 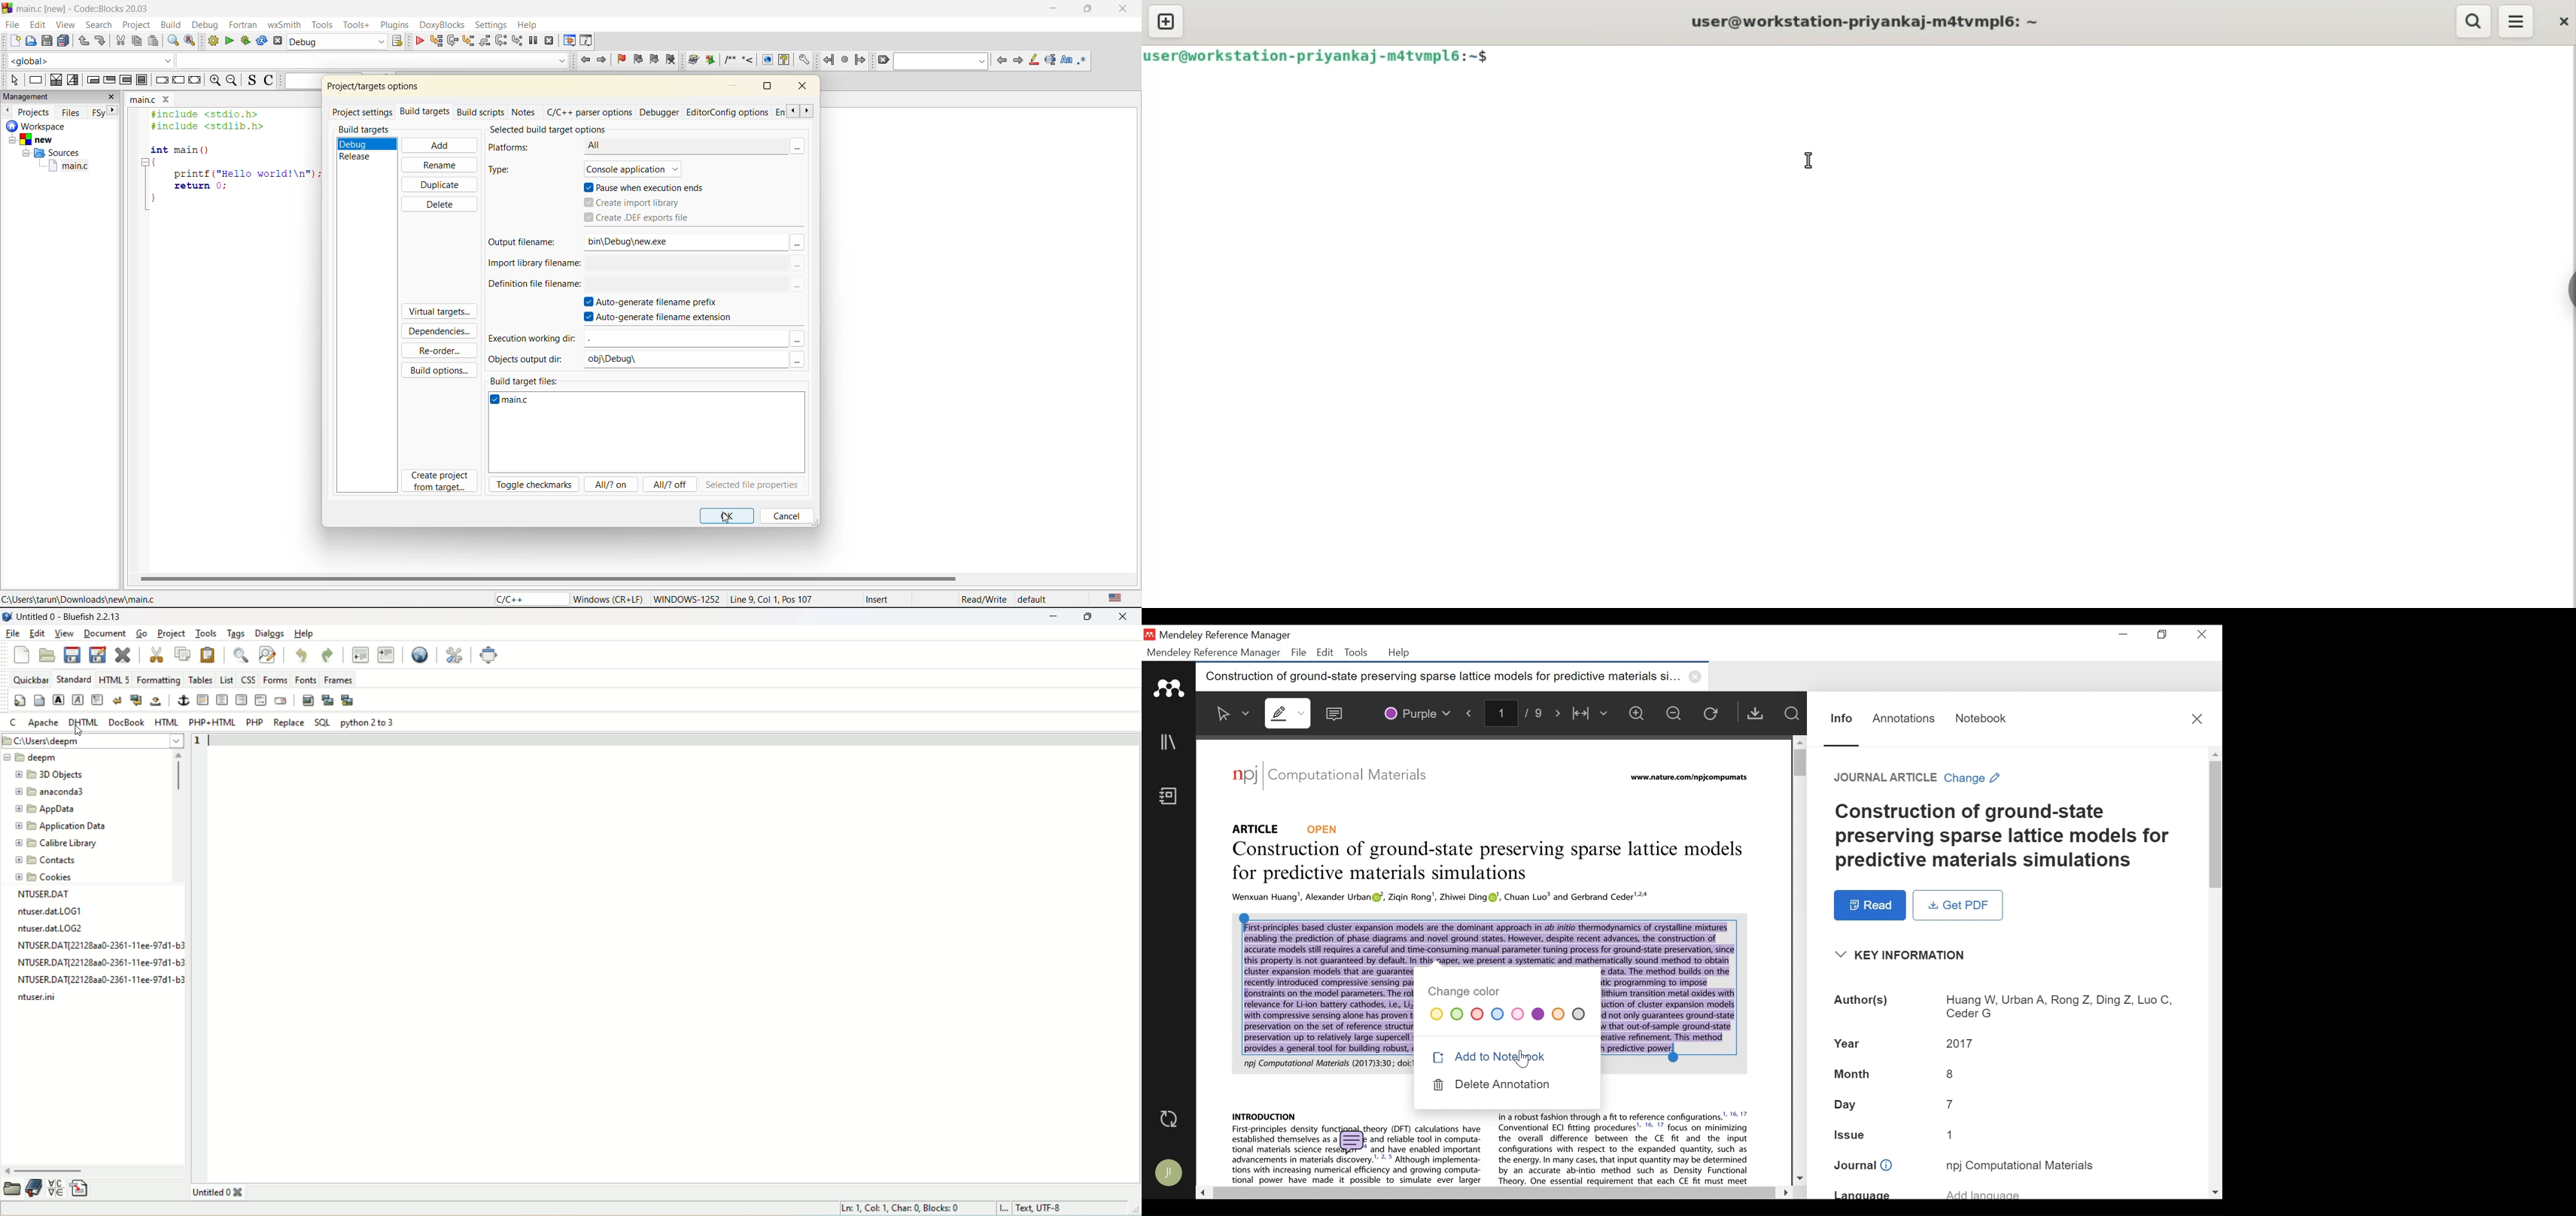 What do you see at coordinates (328, 699) in the screenshot?
I see `insert thumbnail` at bounding box center [328, 699].